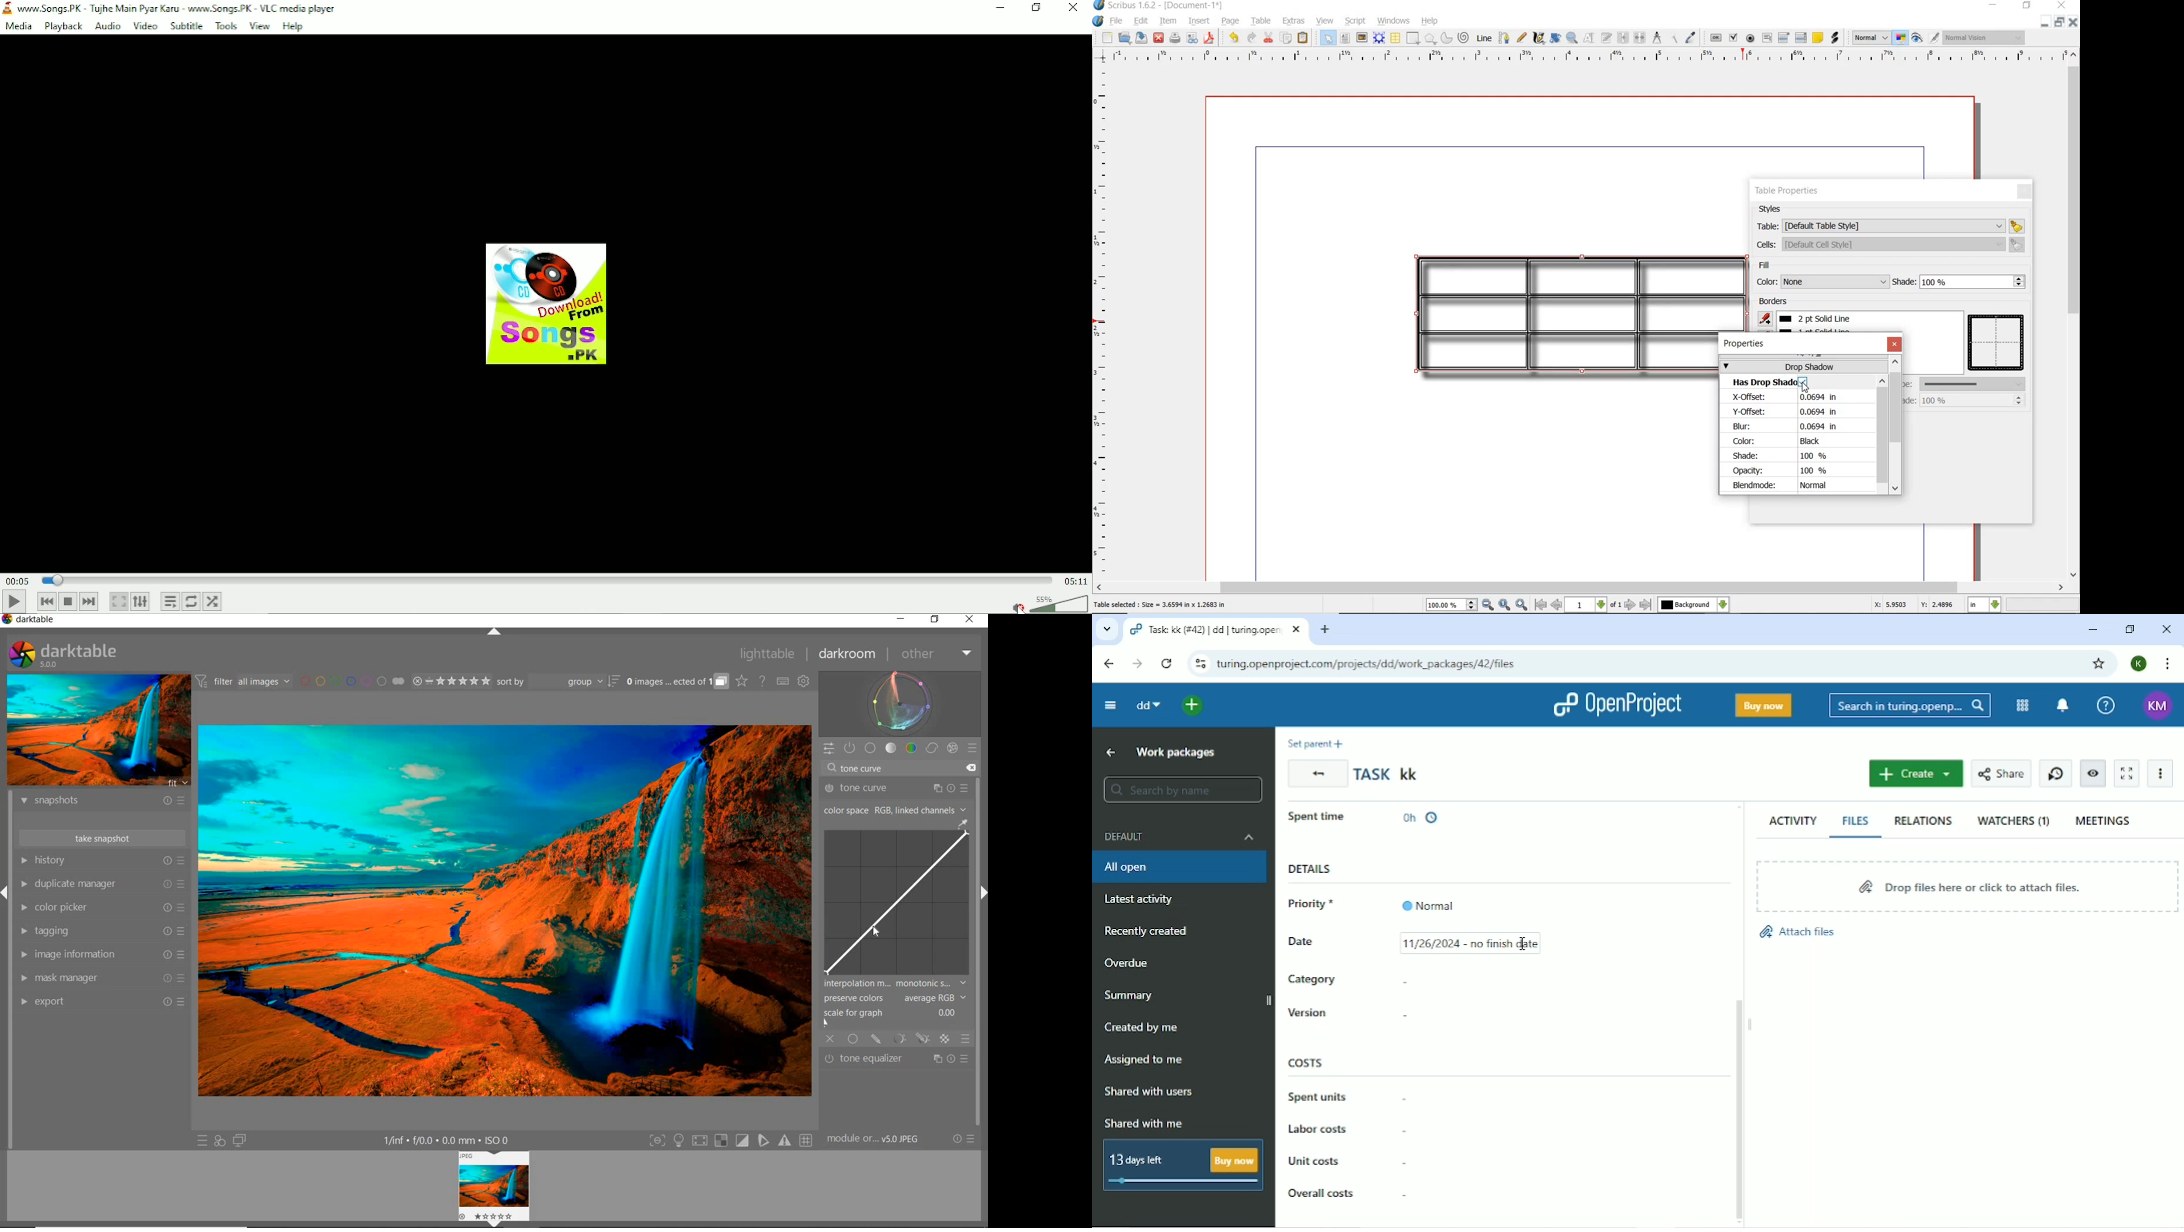  I want to click on shape, so click(1412, 39).